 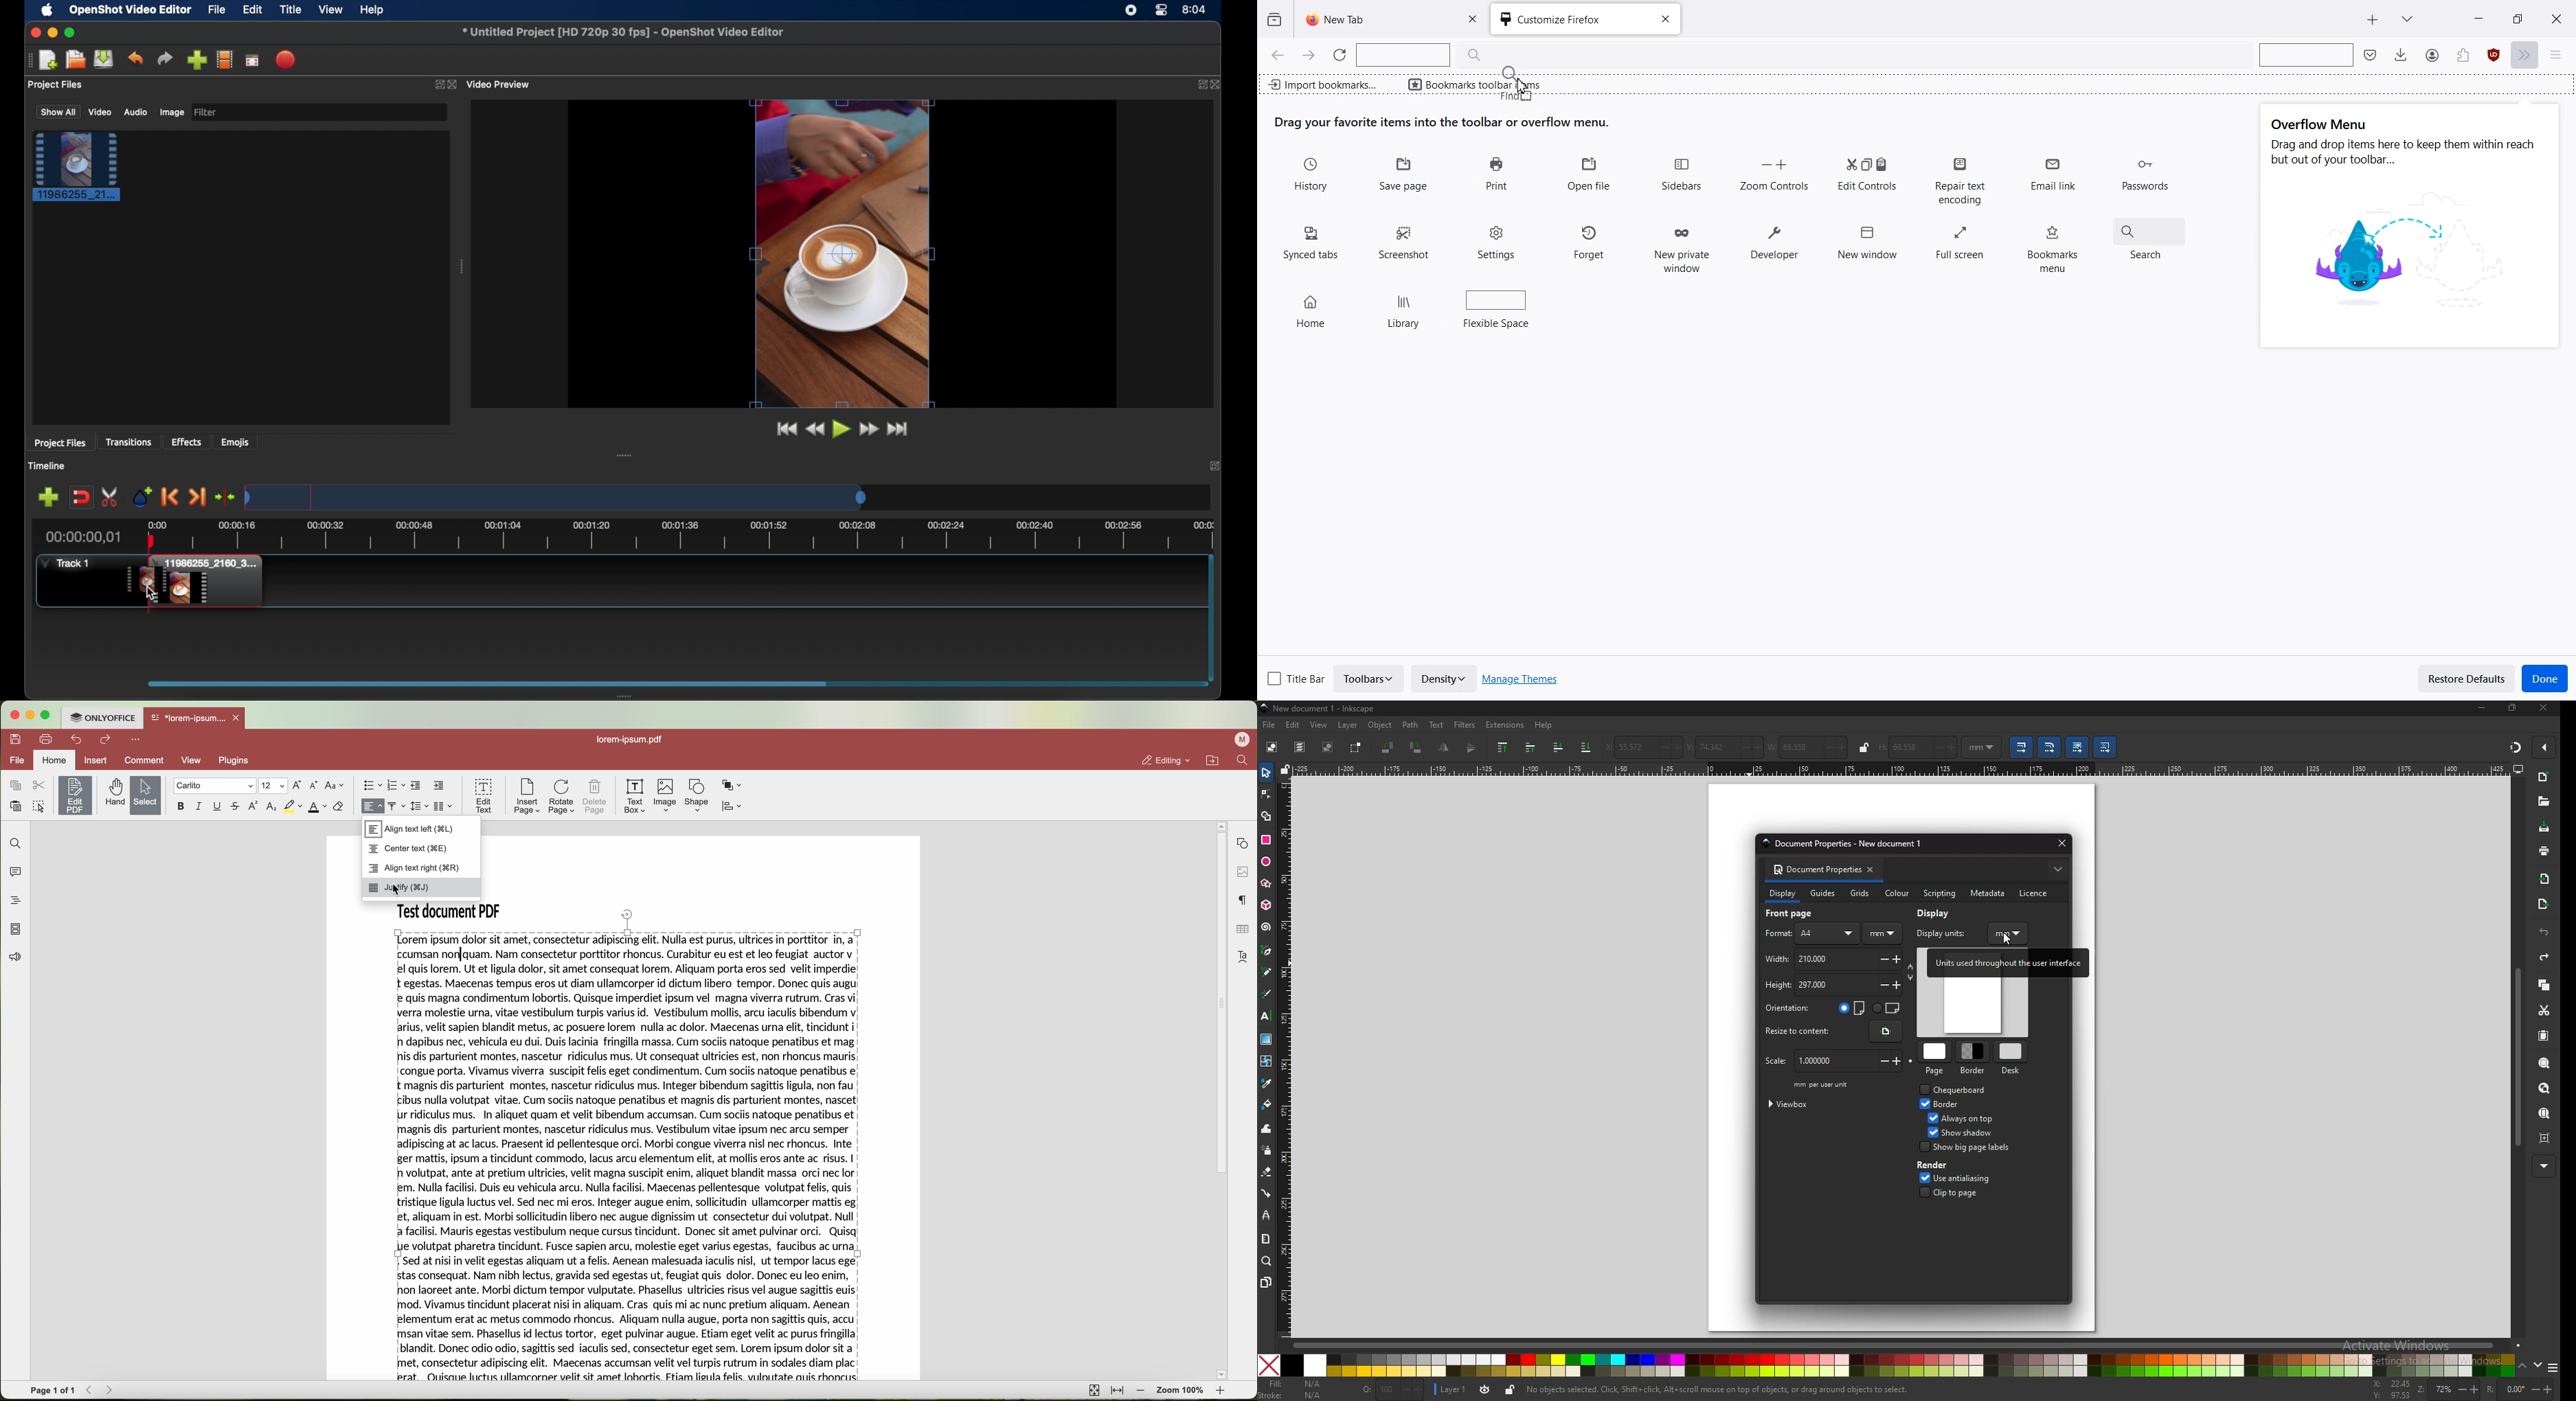 I want to click on View recent browsing, so click(x=1275, y=20).